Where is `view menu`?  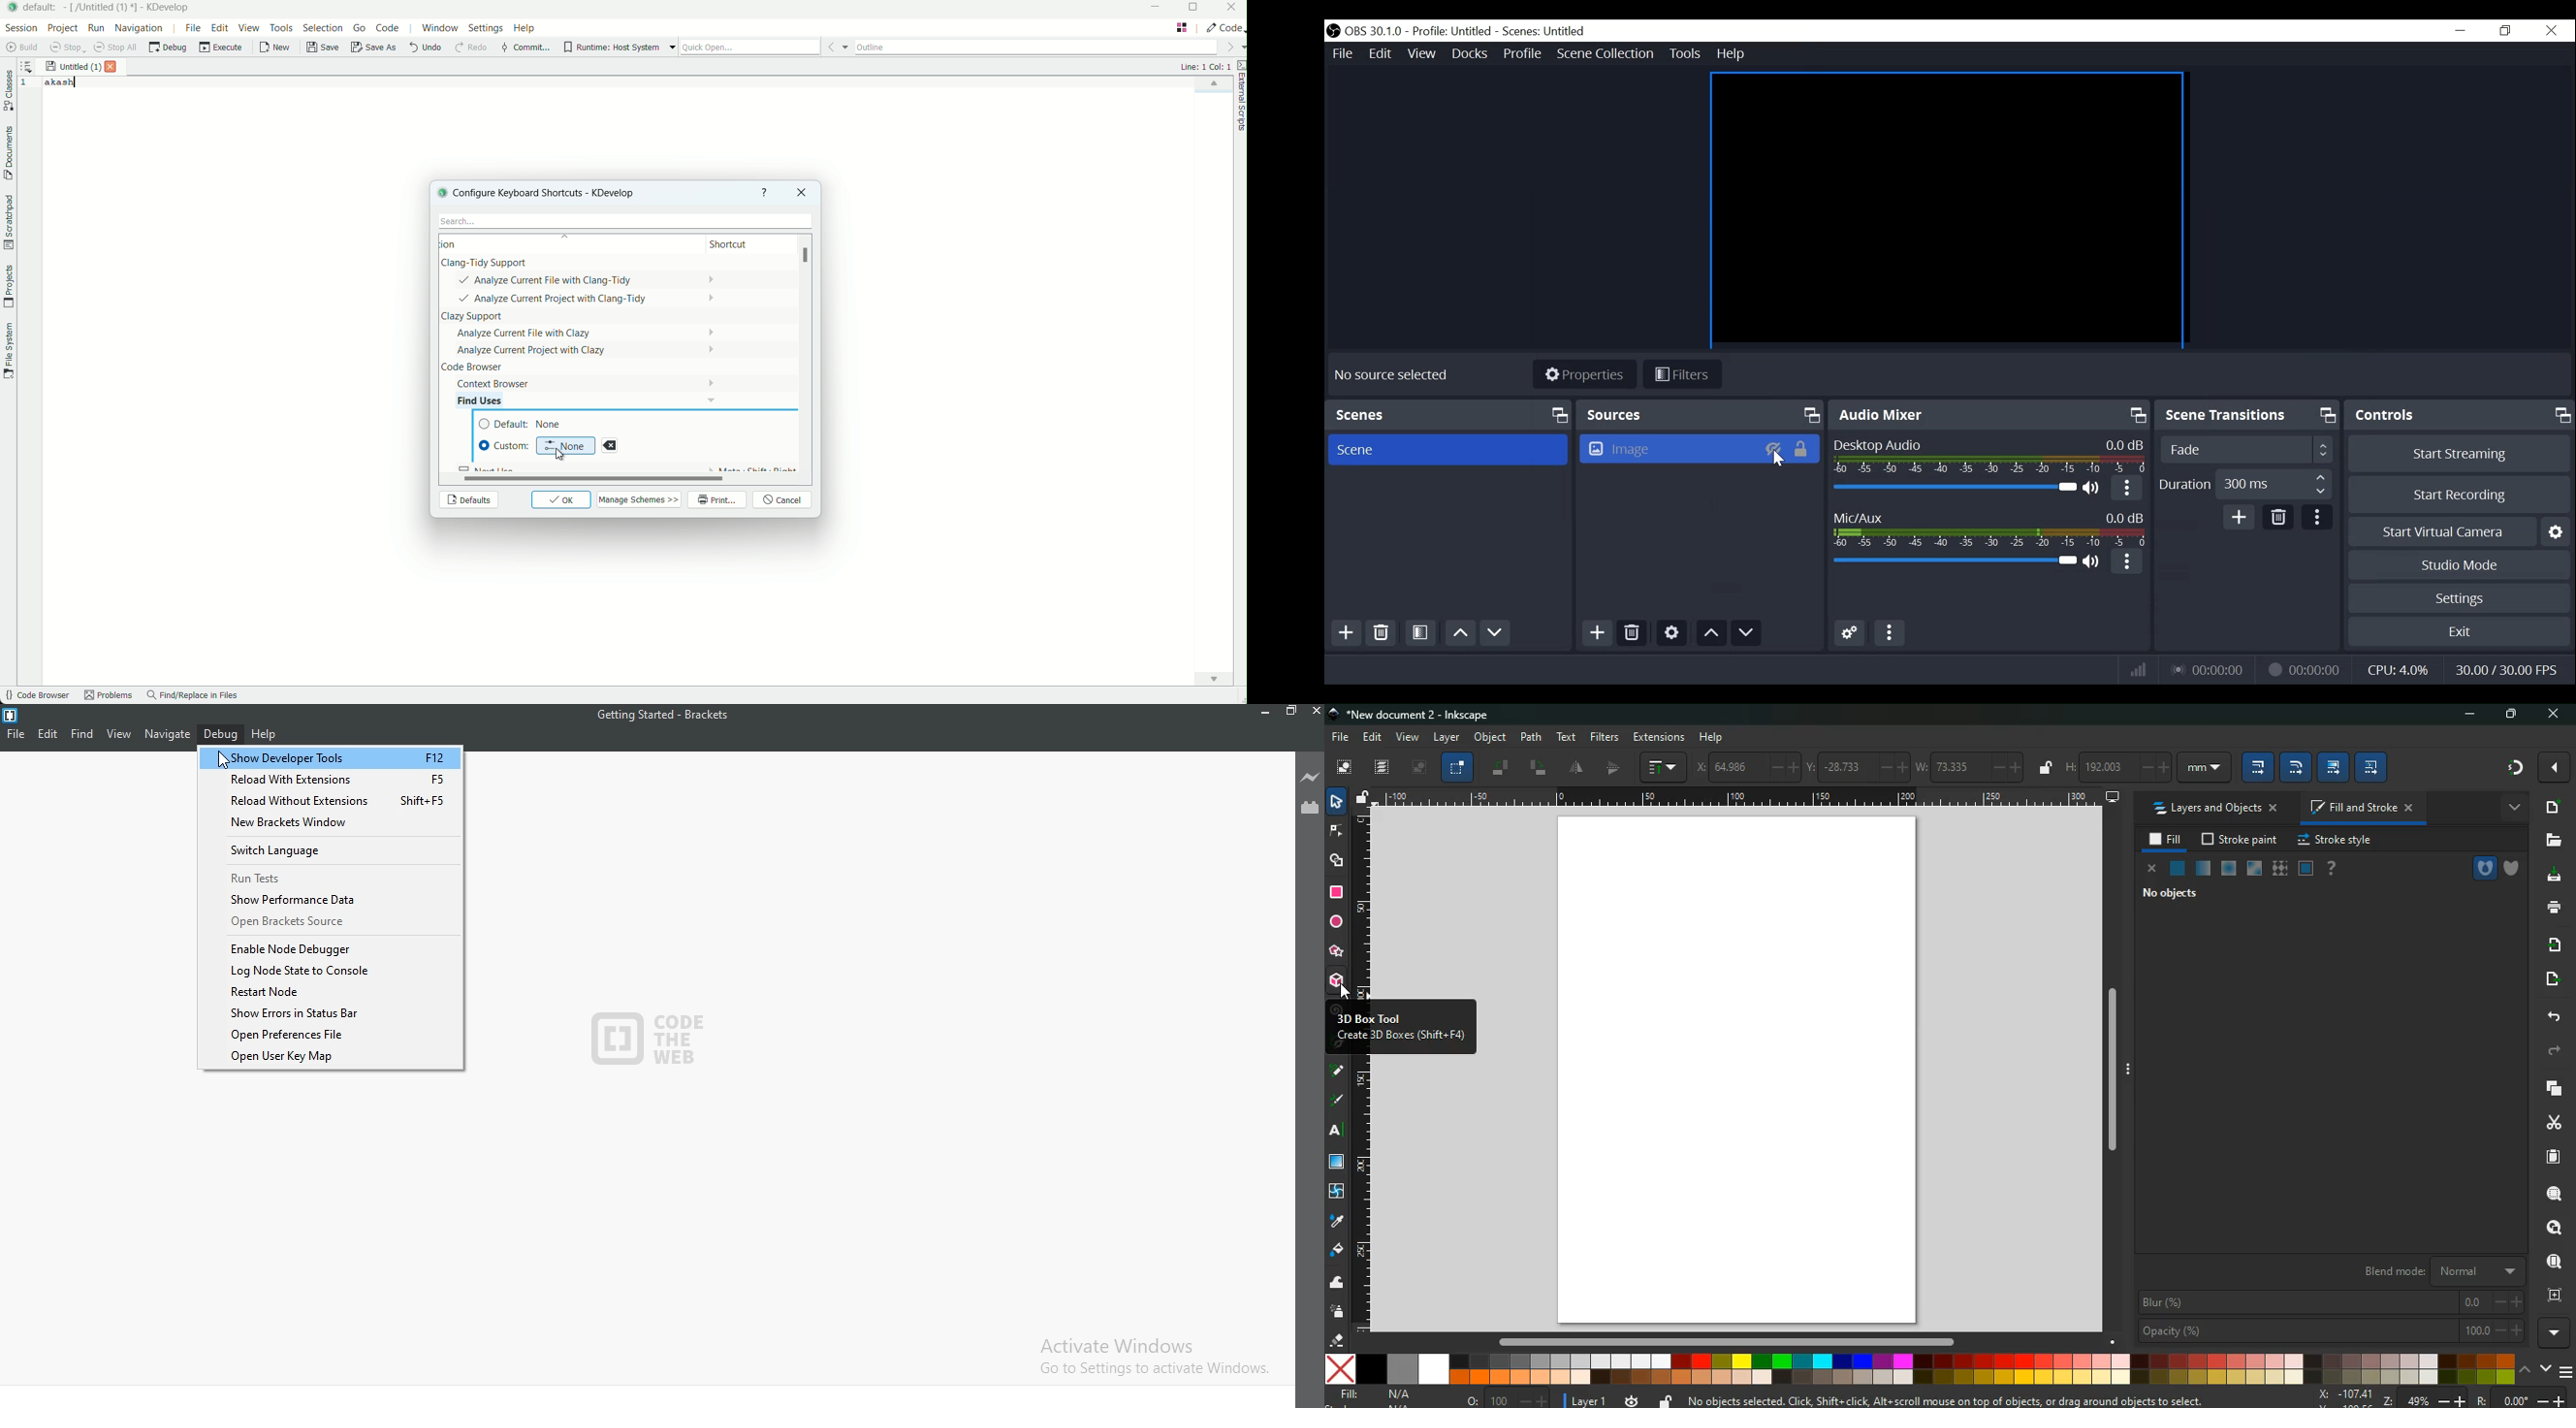 view menu is located at coordinates (251, 28).